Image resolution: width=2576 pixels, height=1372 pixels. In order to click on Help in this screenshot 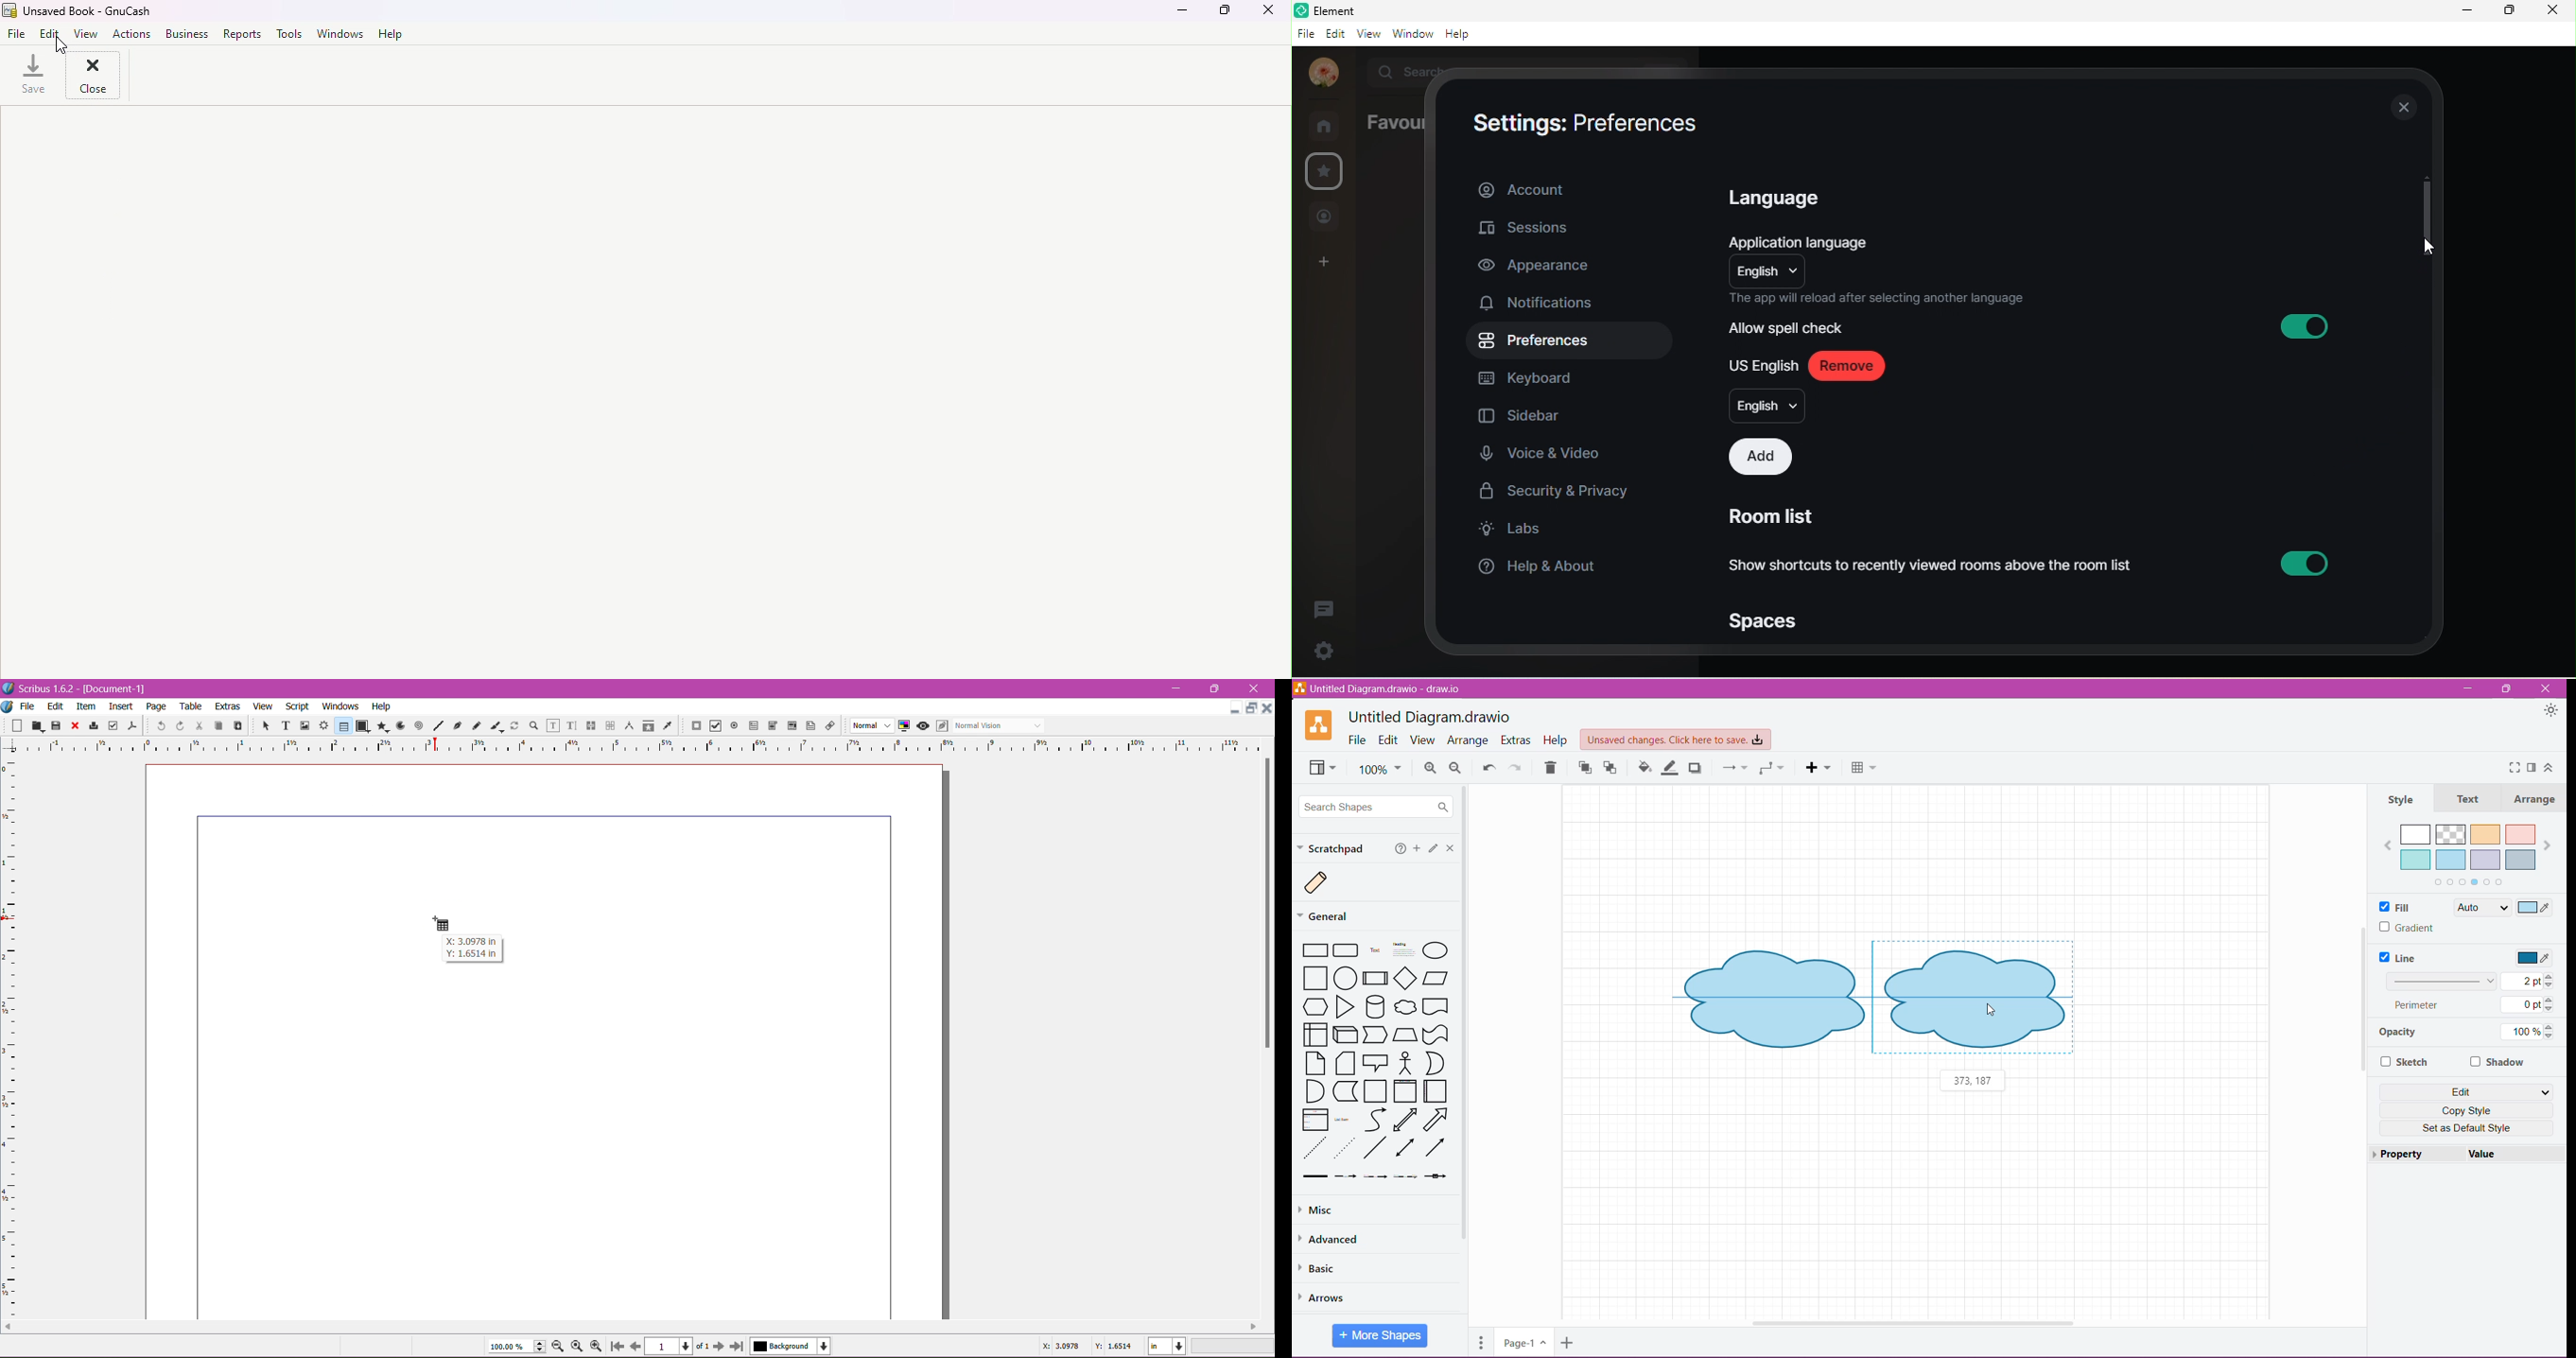, I will do `click(1401, 850)`.